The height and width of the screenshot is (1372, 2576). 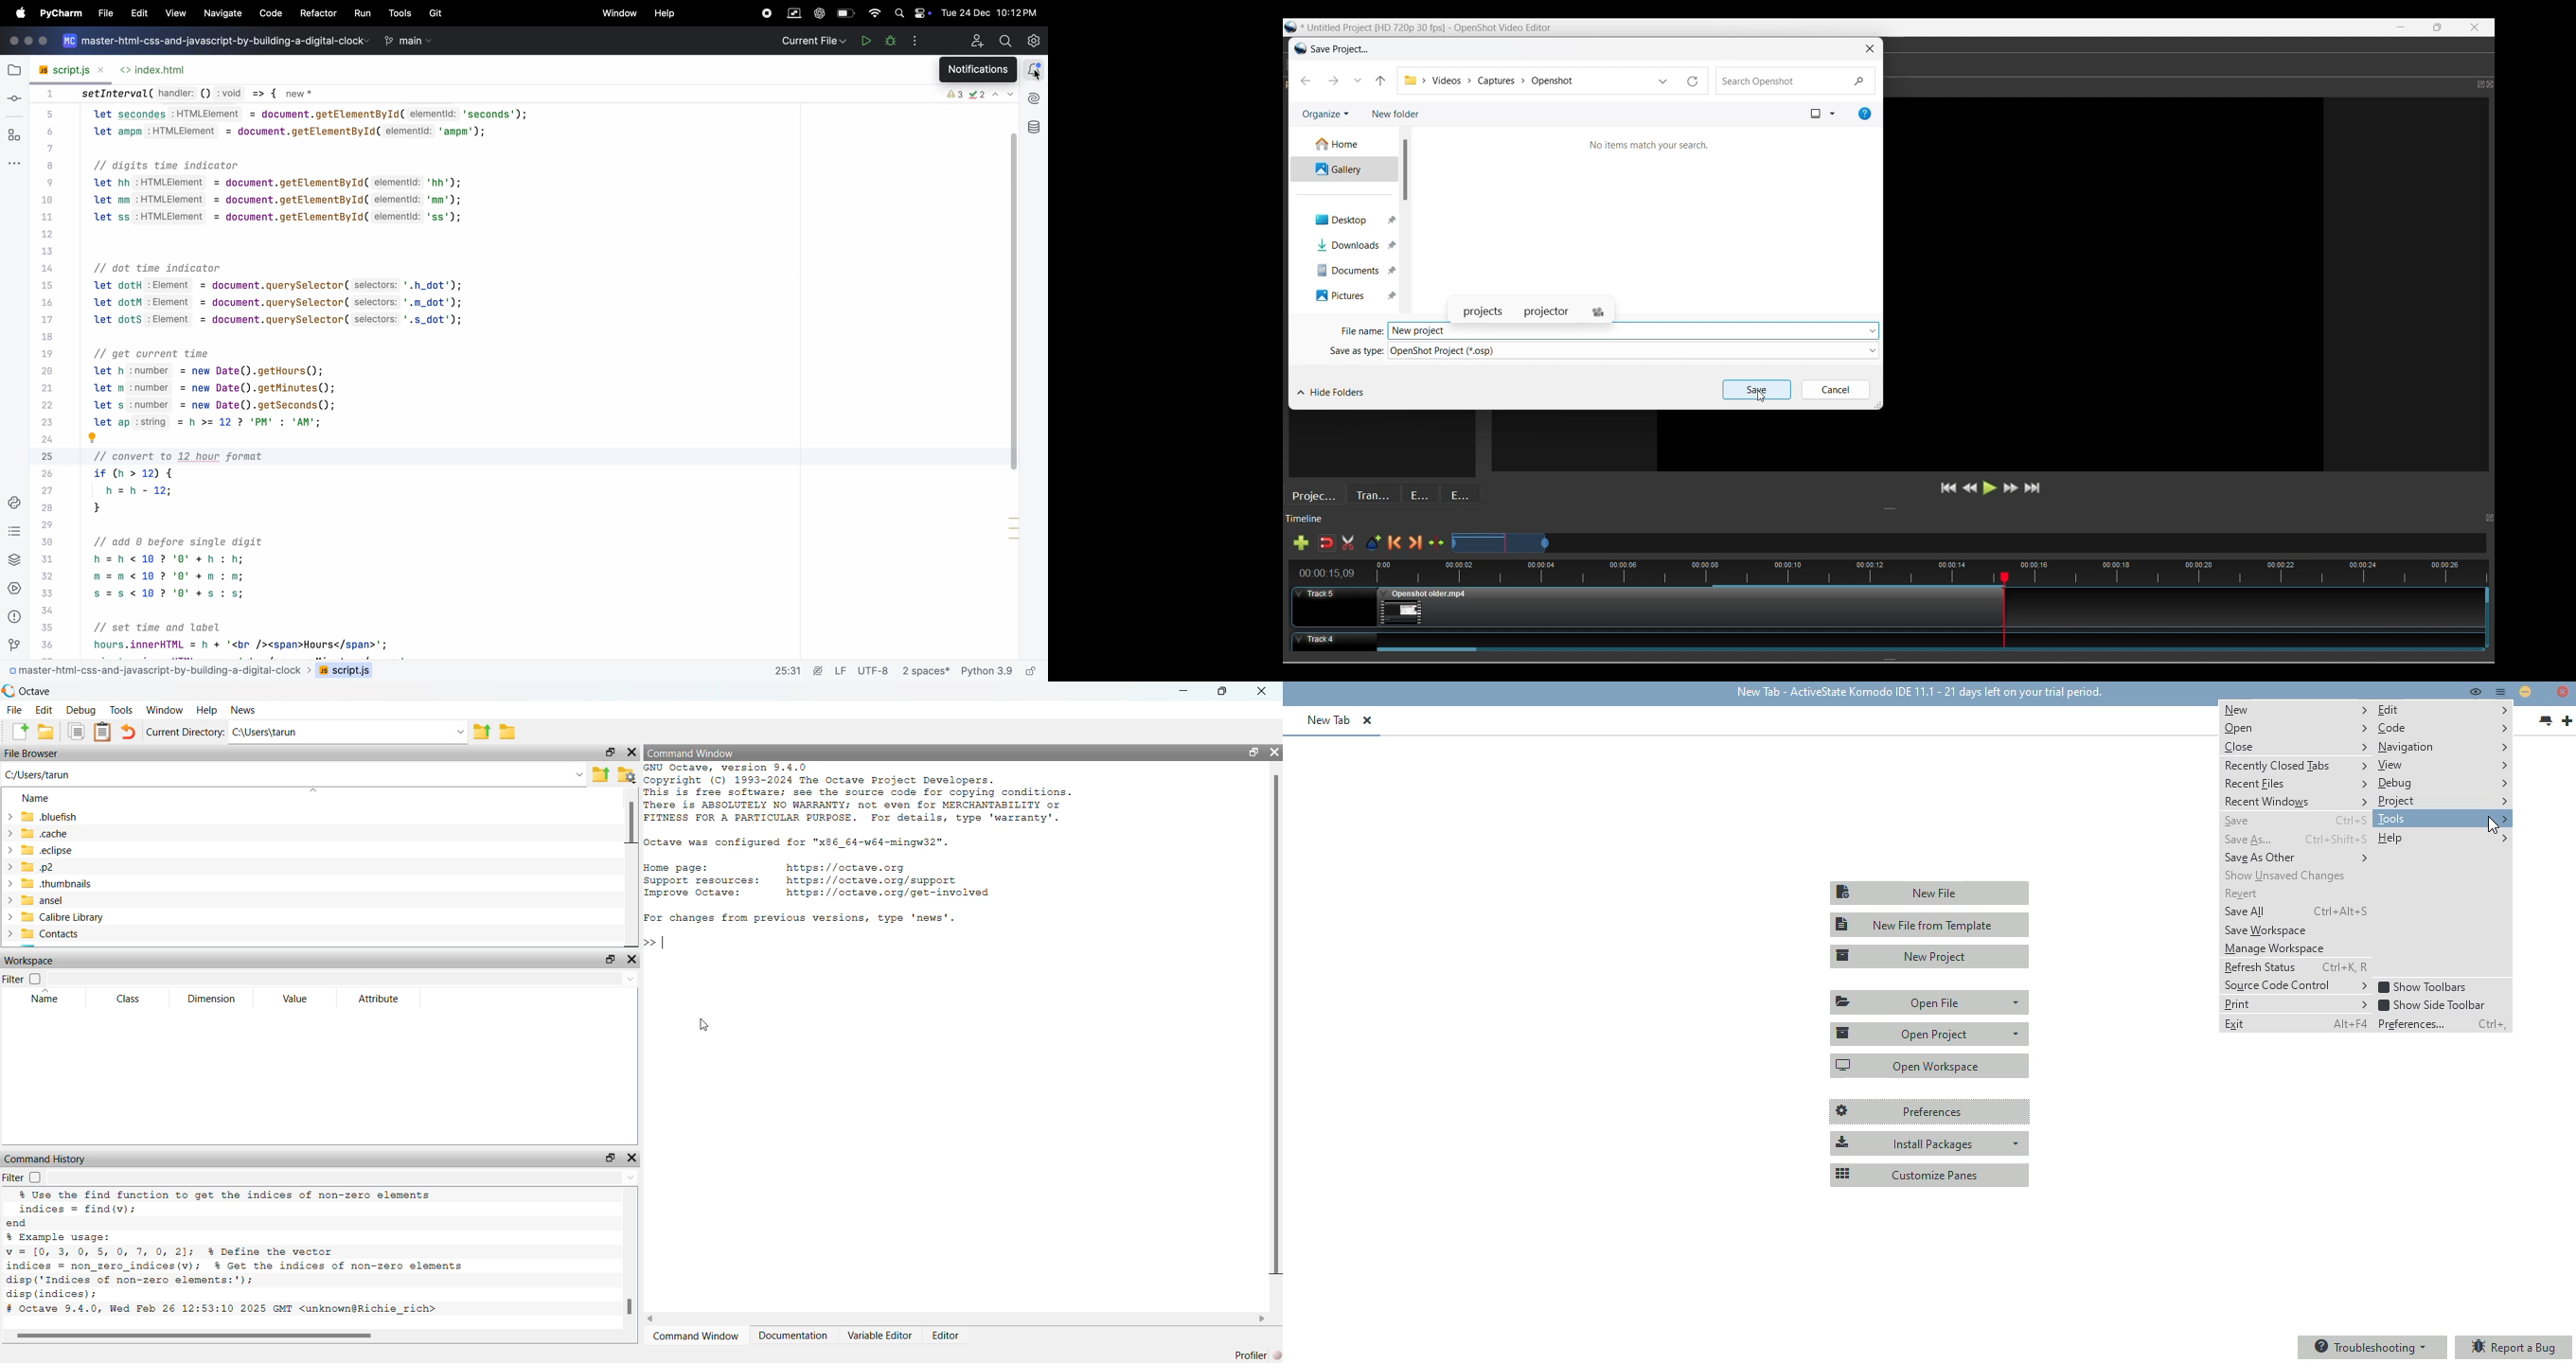 What do you see at coordinates (1013, 95) in the screenshot?
I see `dropdown` at bounding box center [1013, 95].